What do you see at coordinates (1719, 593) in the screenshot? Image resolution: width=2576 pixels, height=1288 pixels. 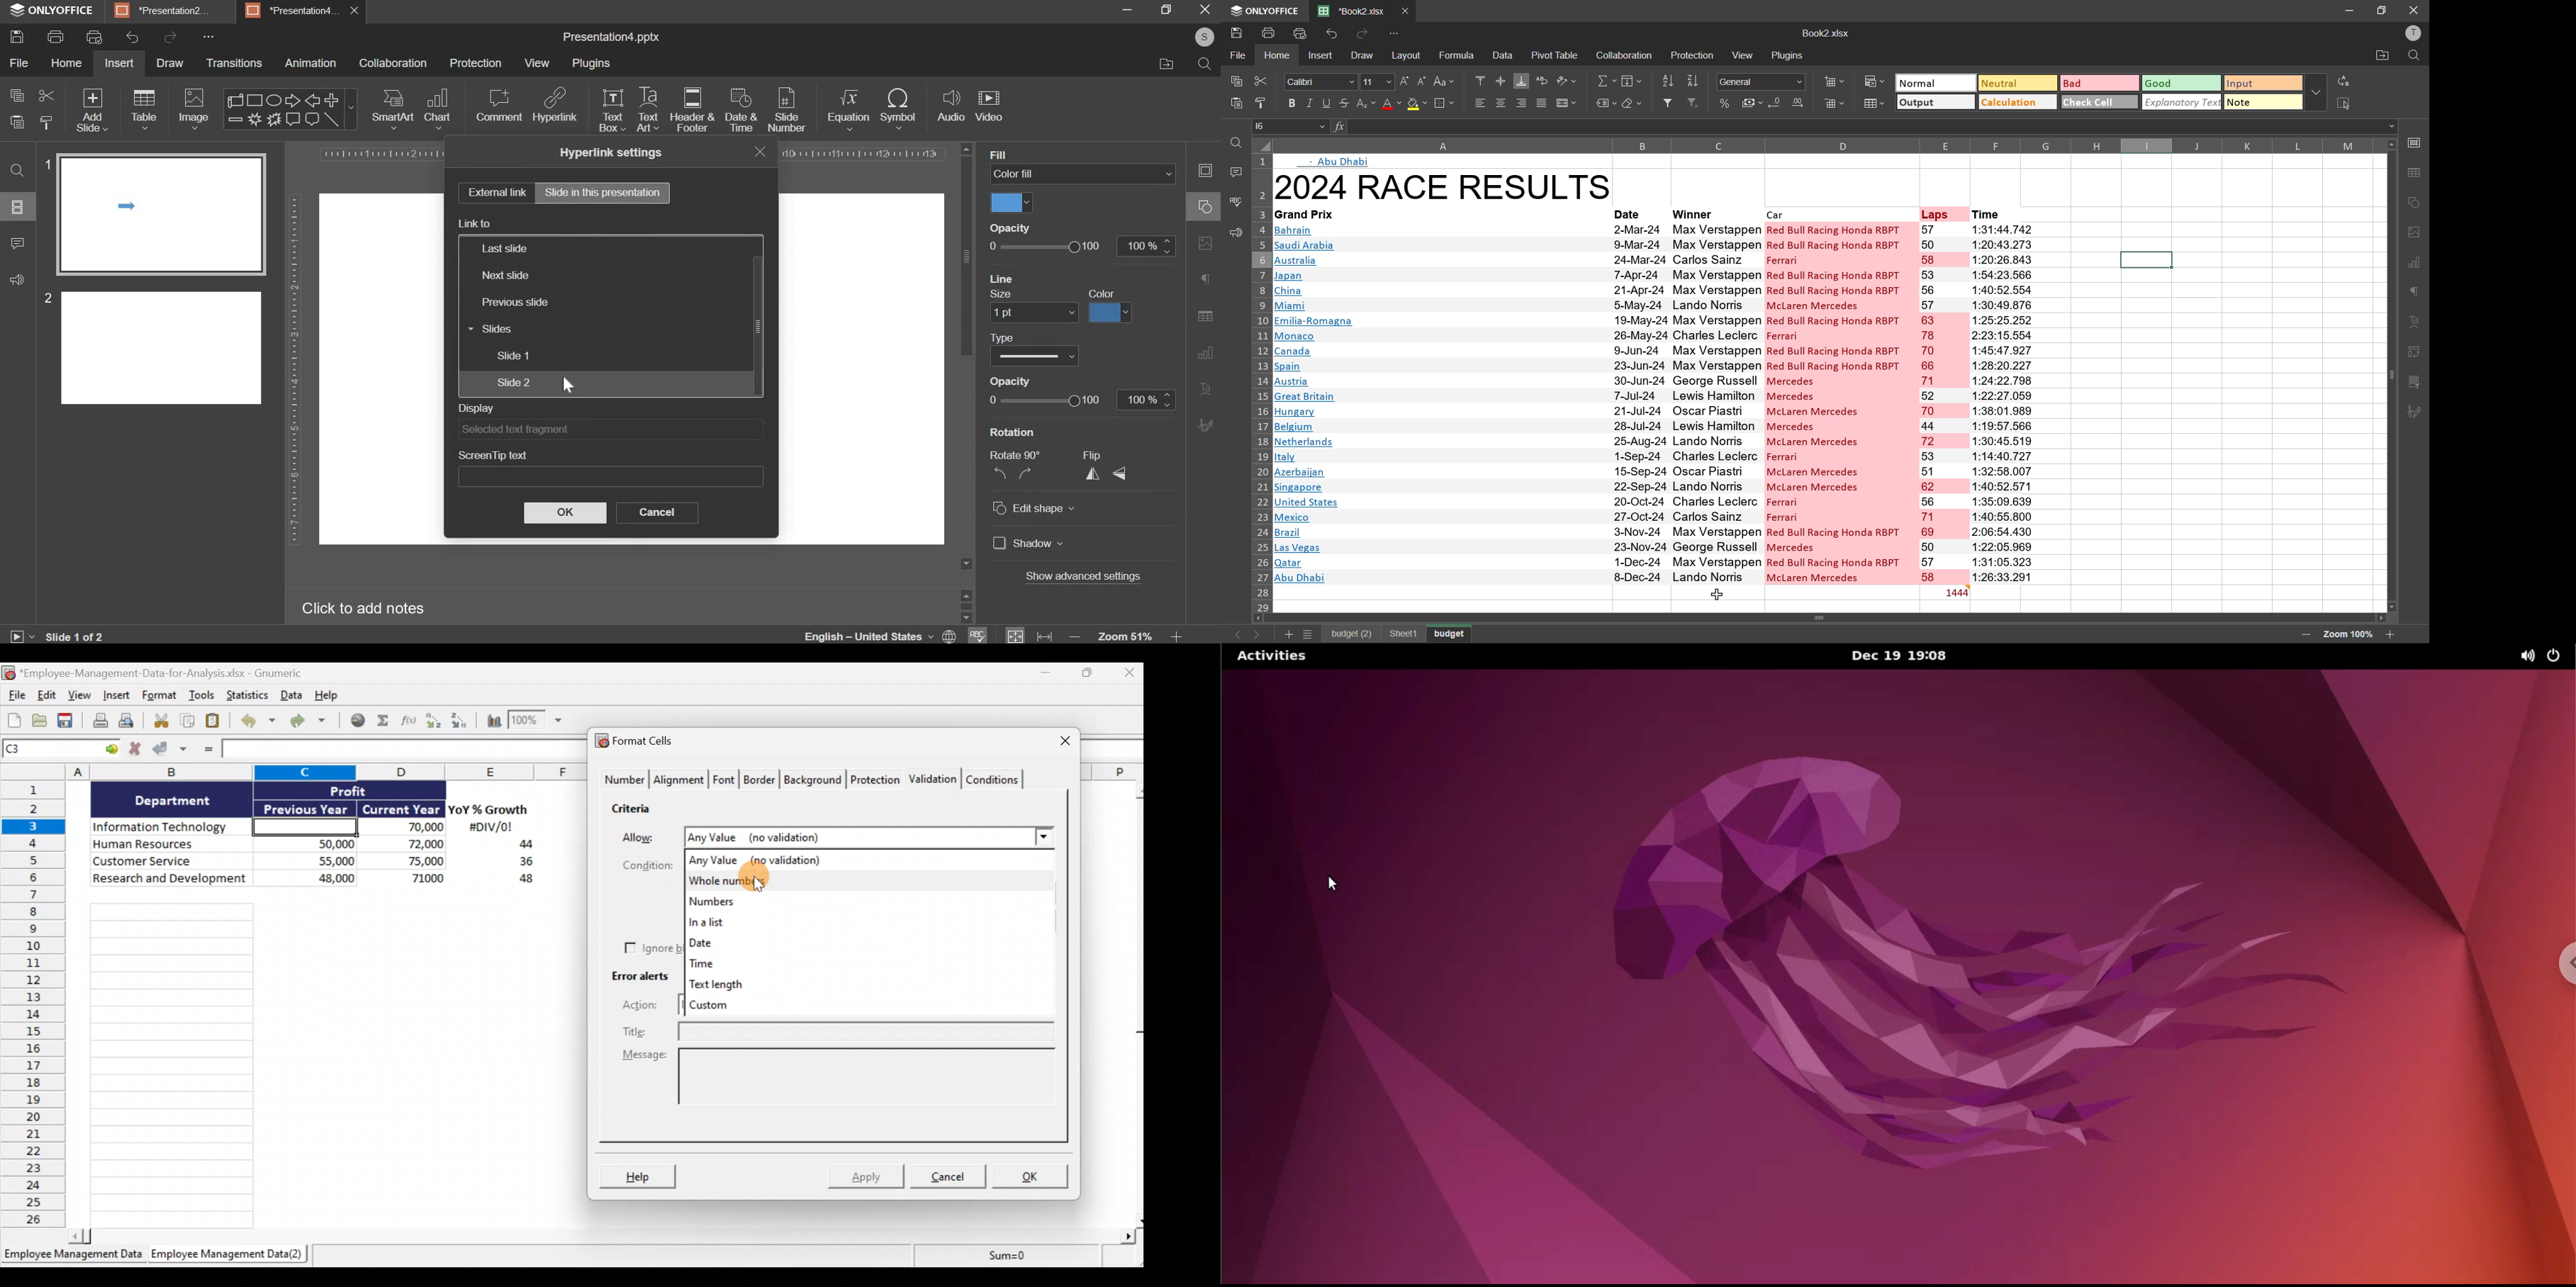 I see `cursor` at bounding box center [1719, 593].